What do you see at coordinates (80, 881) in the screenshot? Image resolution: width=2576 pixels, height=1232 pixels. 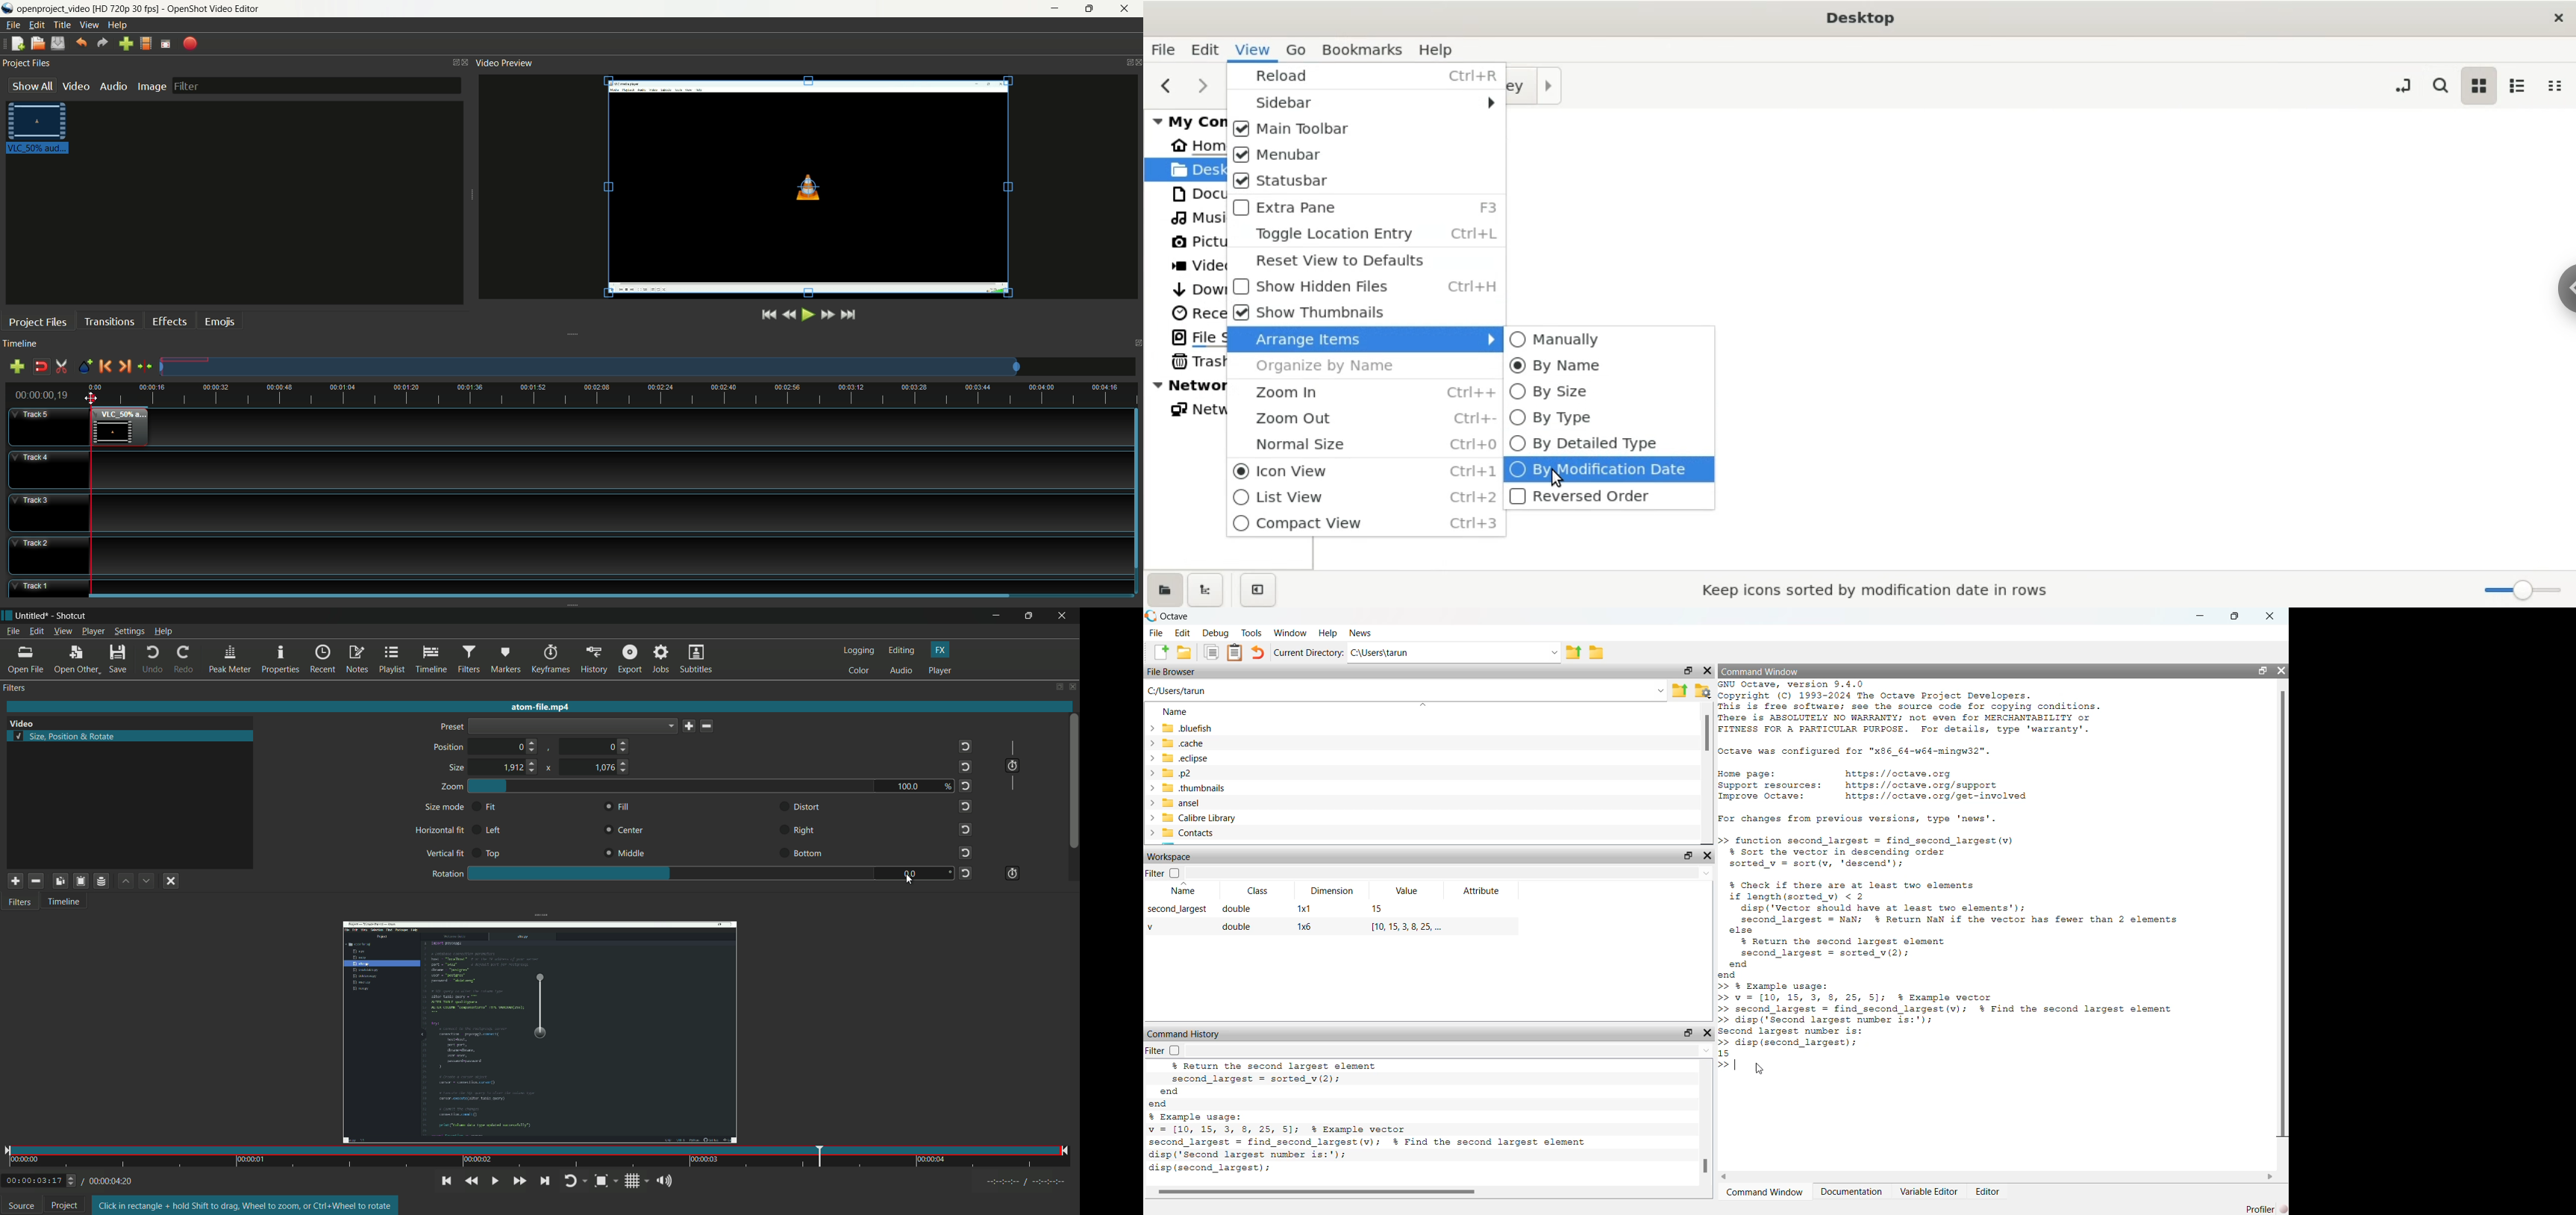 I see `paste filter` at bounding box center [80, 881].